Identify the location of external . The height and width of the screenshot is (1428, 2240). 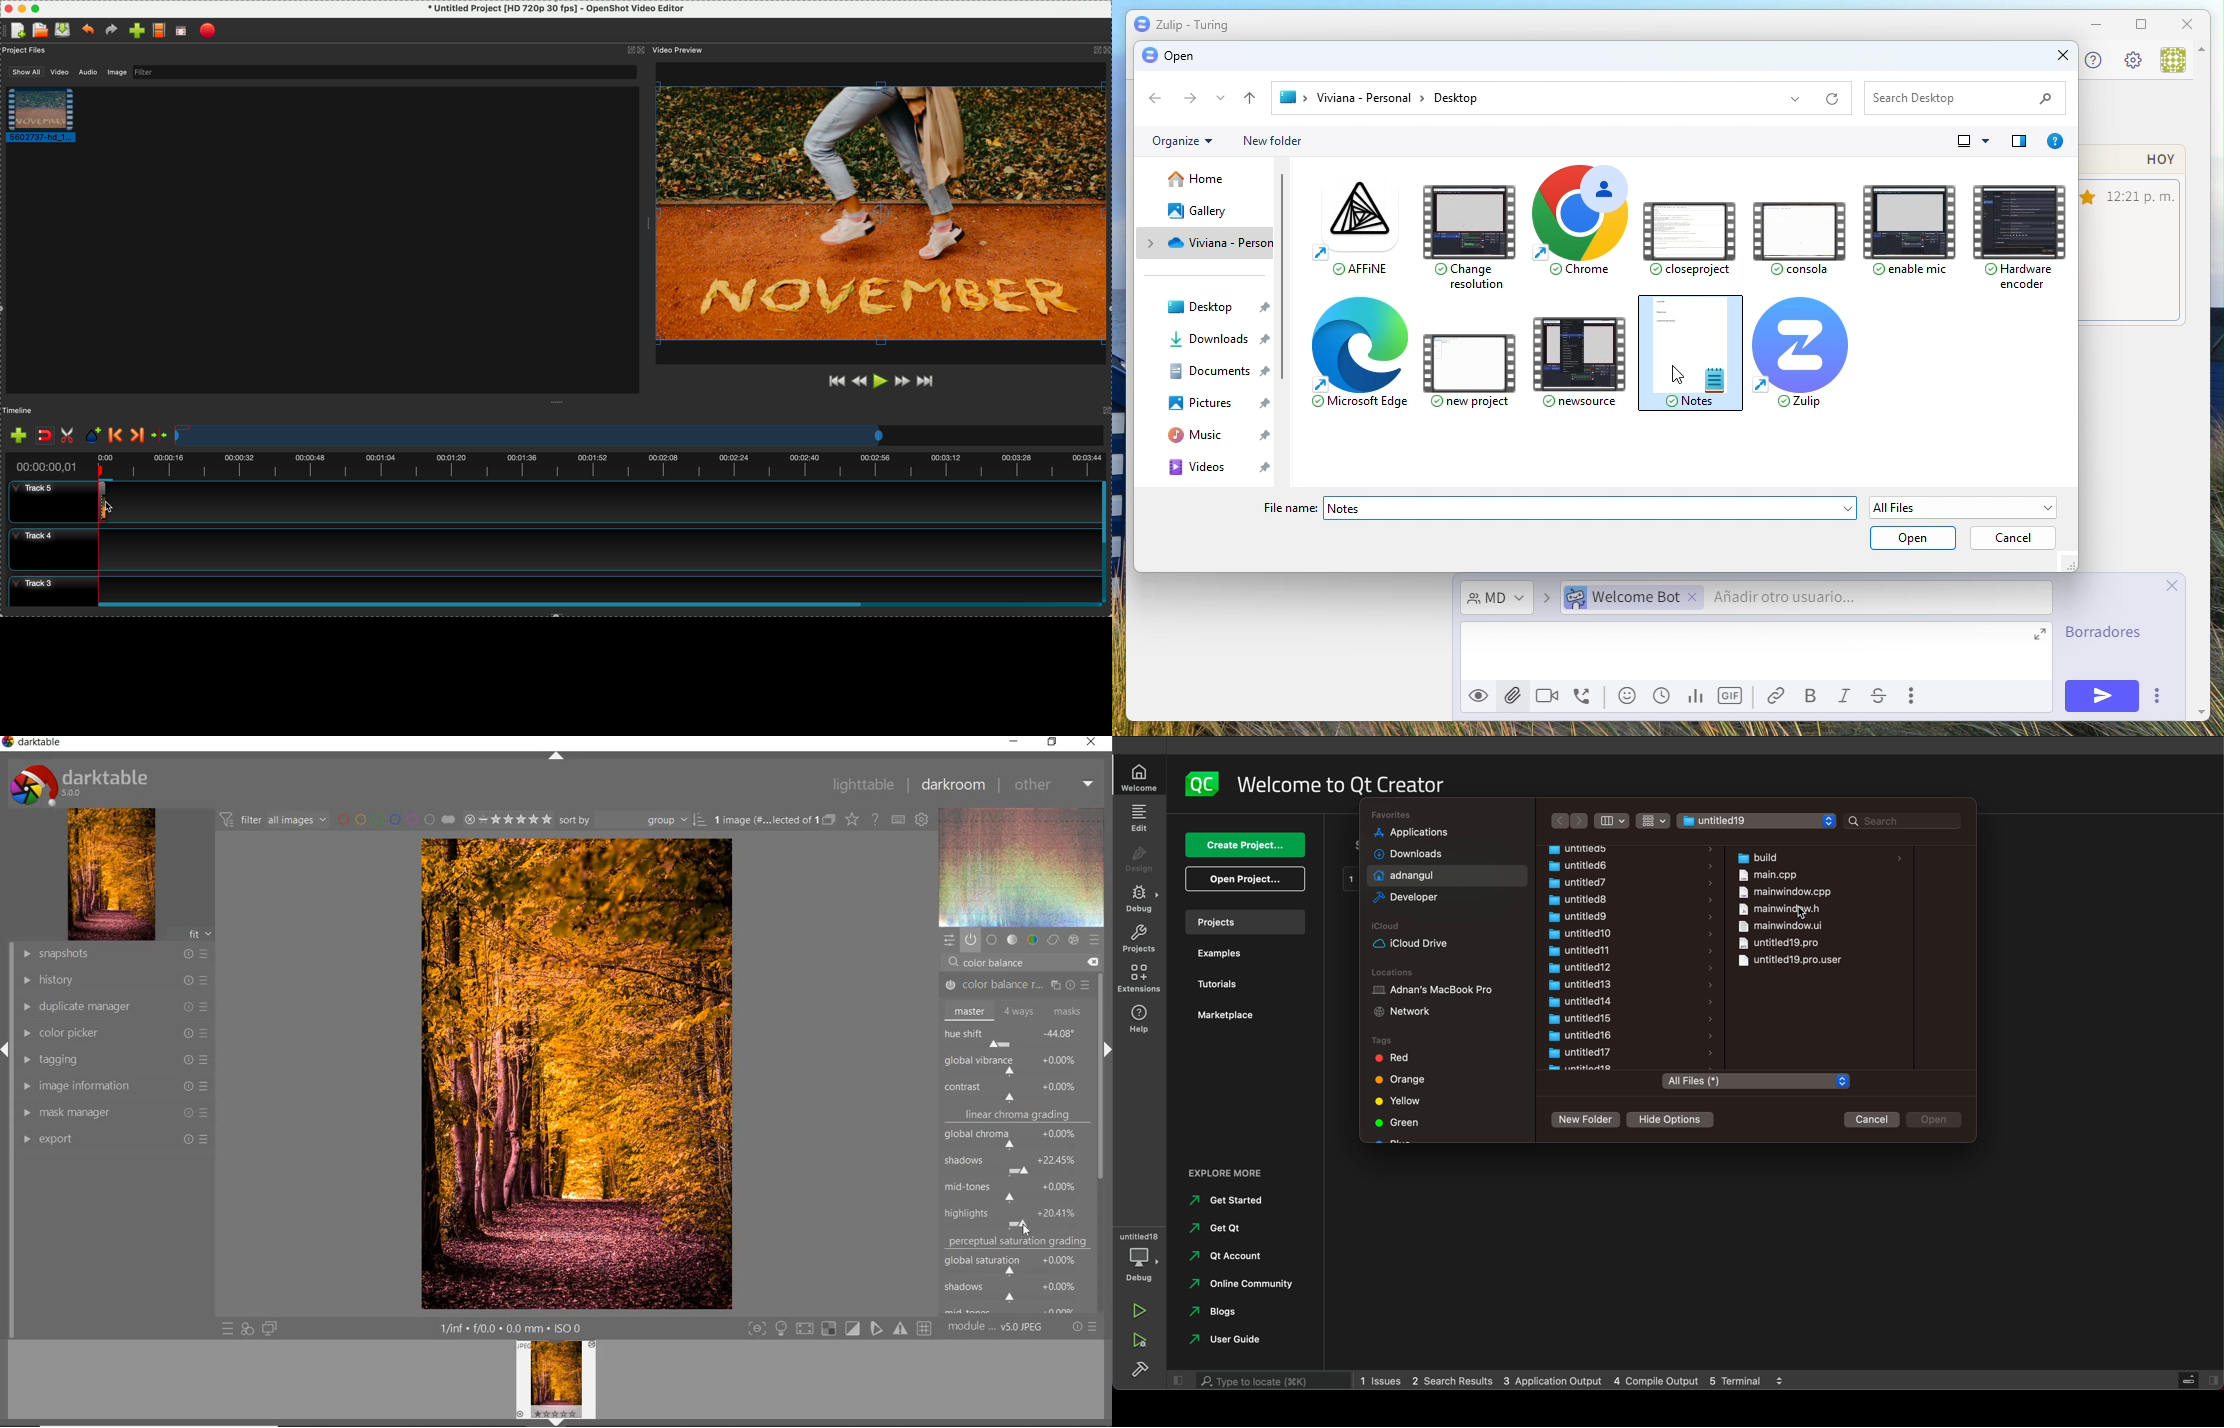
(1241, 1171).